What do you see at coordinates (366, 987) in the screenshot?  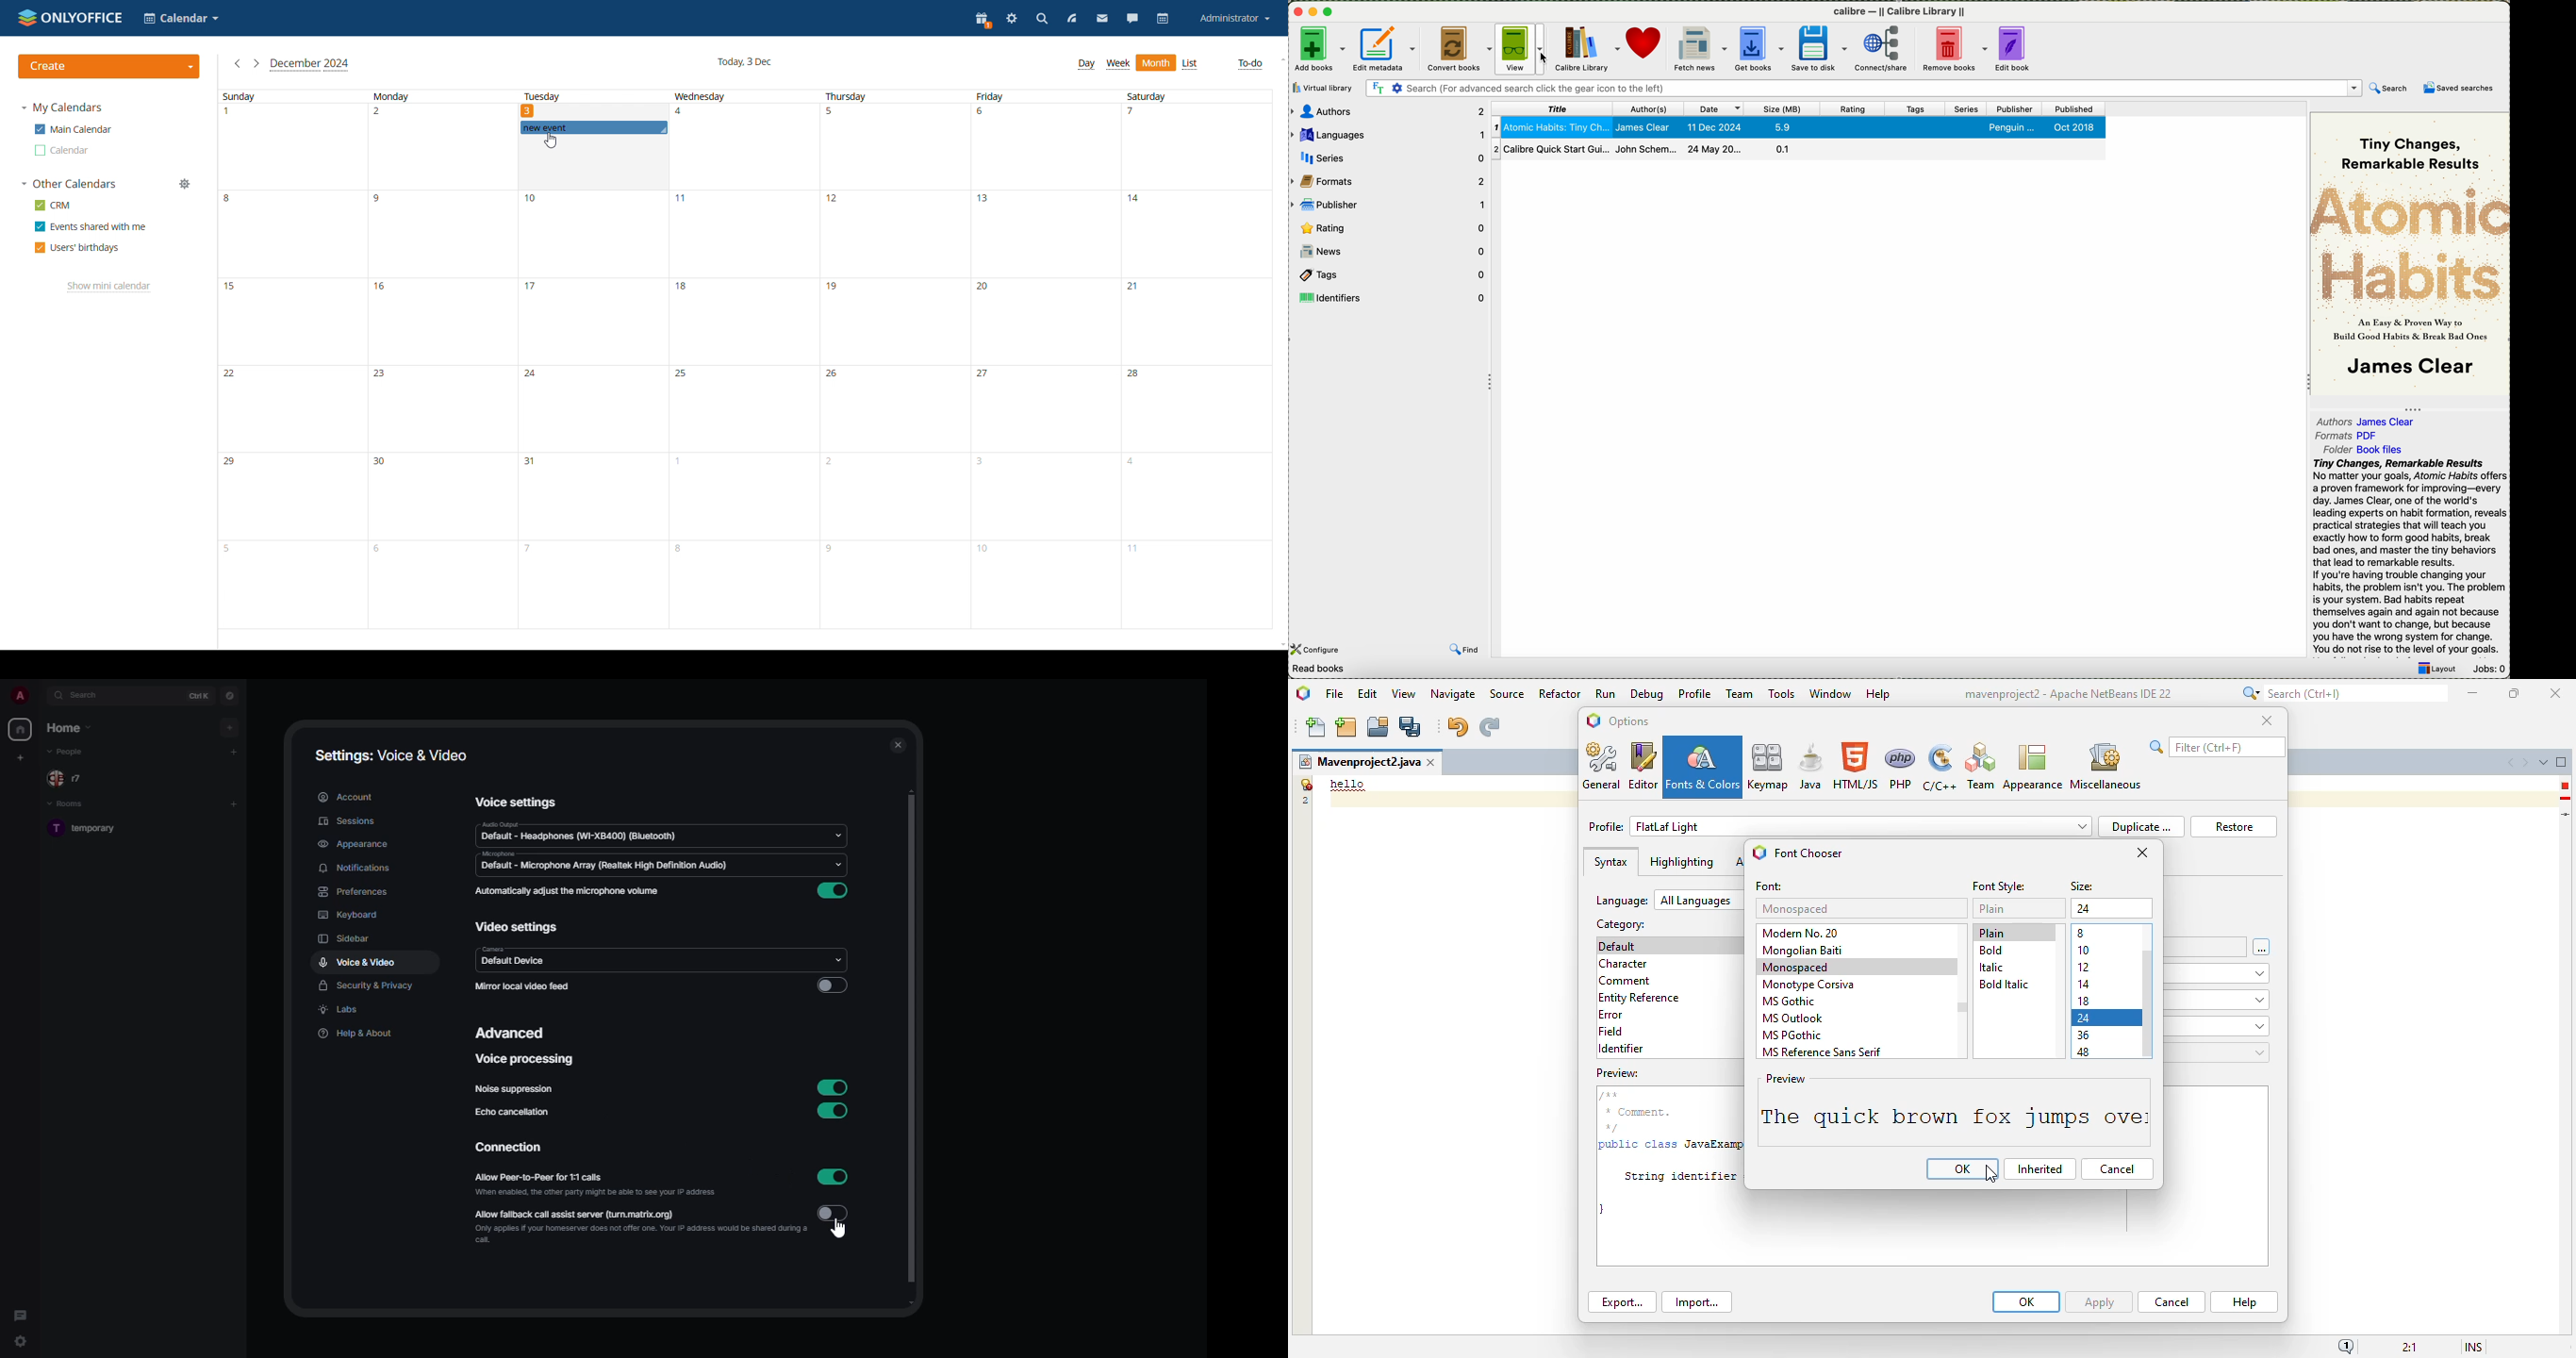 I see `security & privacy` at bounding box center [366, 987].